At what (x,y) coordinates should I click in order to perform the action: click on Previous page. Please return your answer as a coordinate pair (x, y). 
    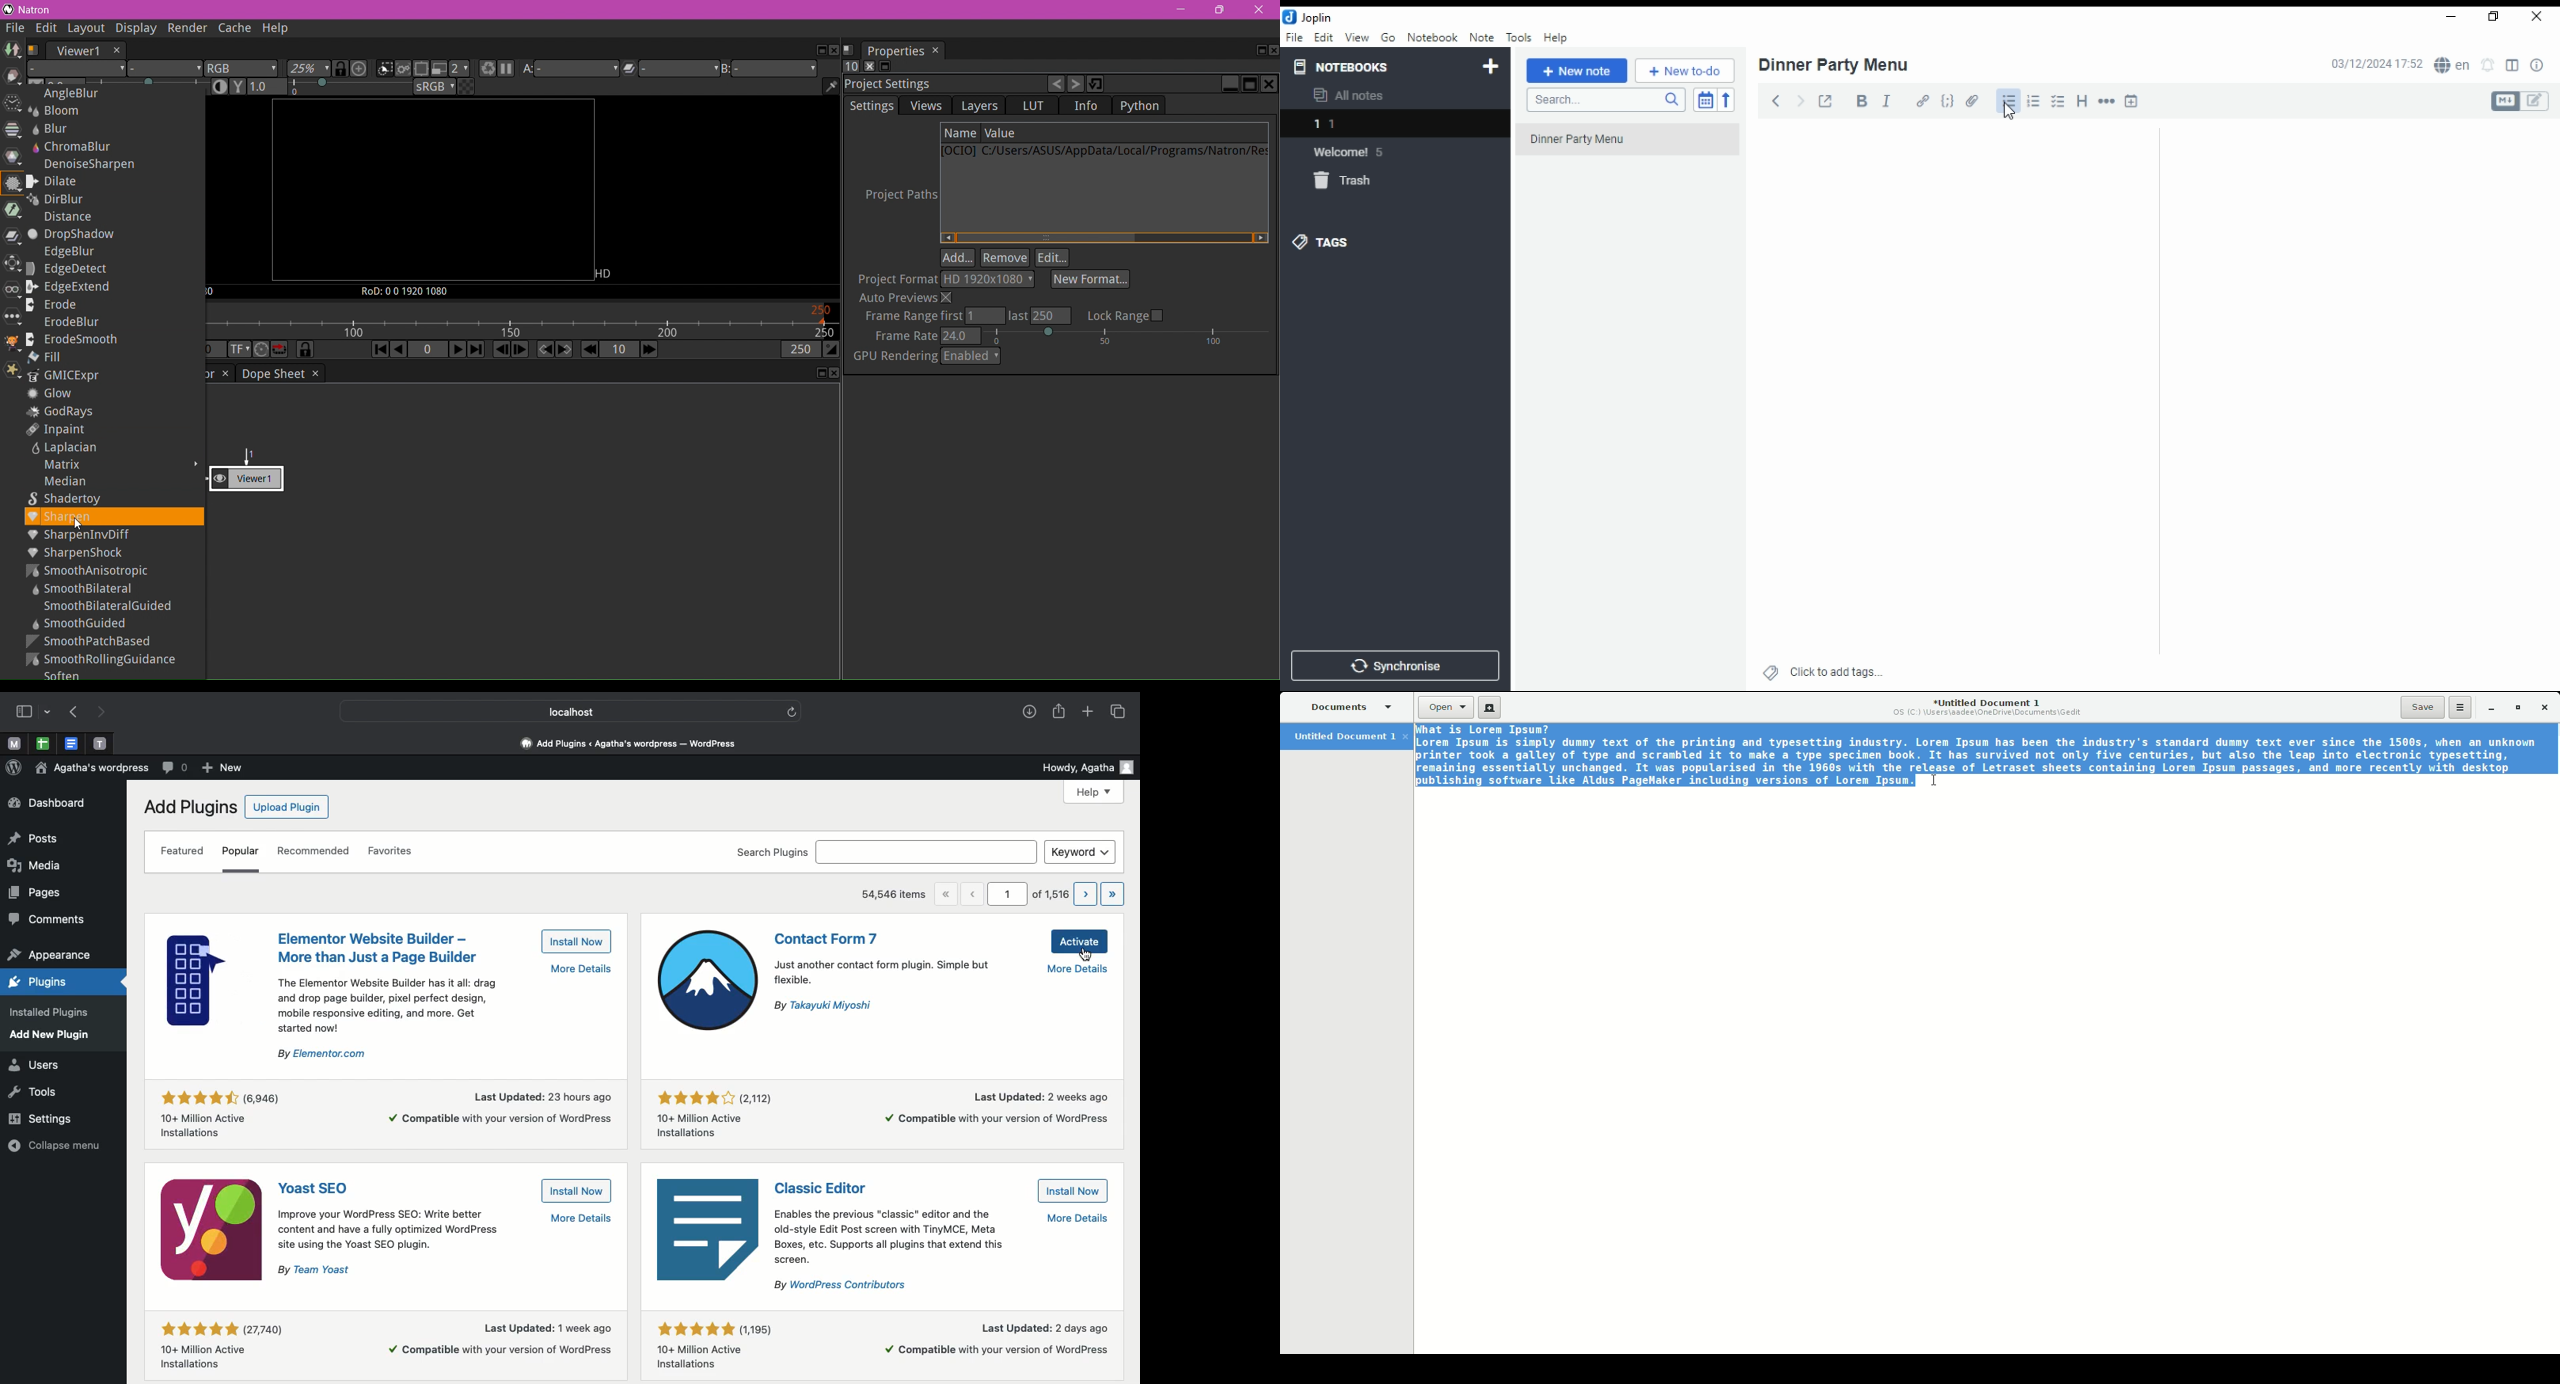
    Looking at the image, I should click on (975, 893).